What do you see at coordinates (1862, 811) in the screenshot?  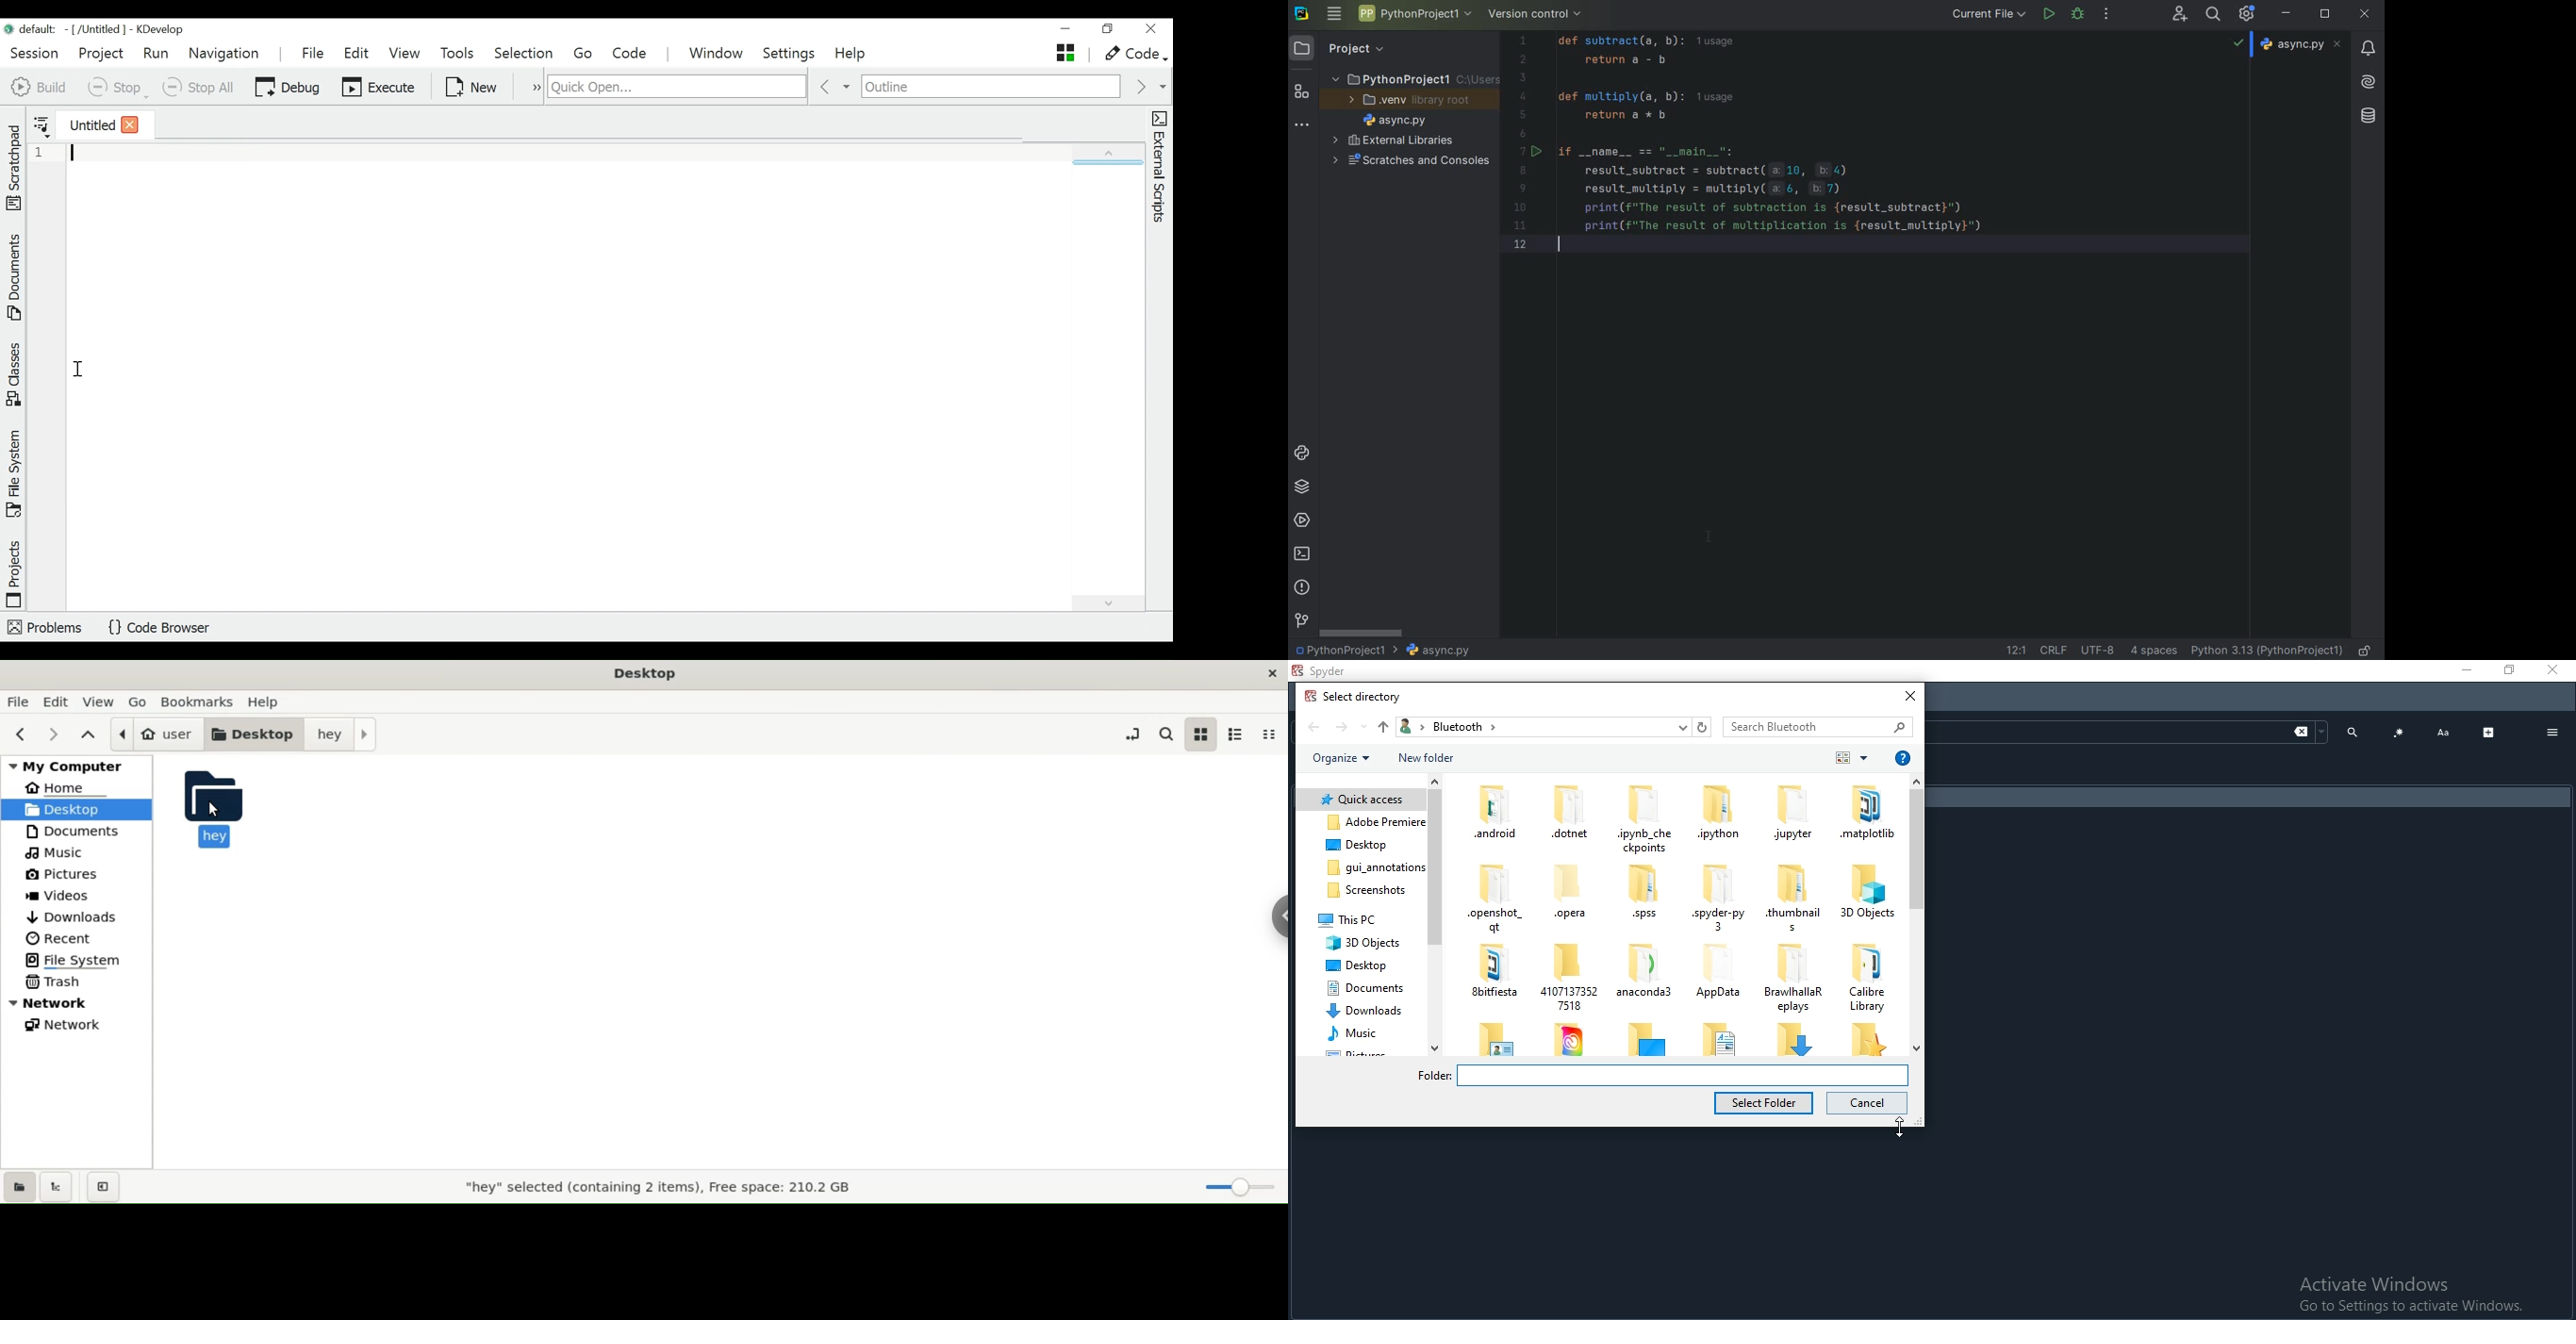 I see `matplotlib` at bounding box center [1862, 811].